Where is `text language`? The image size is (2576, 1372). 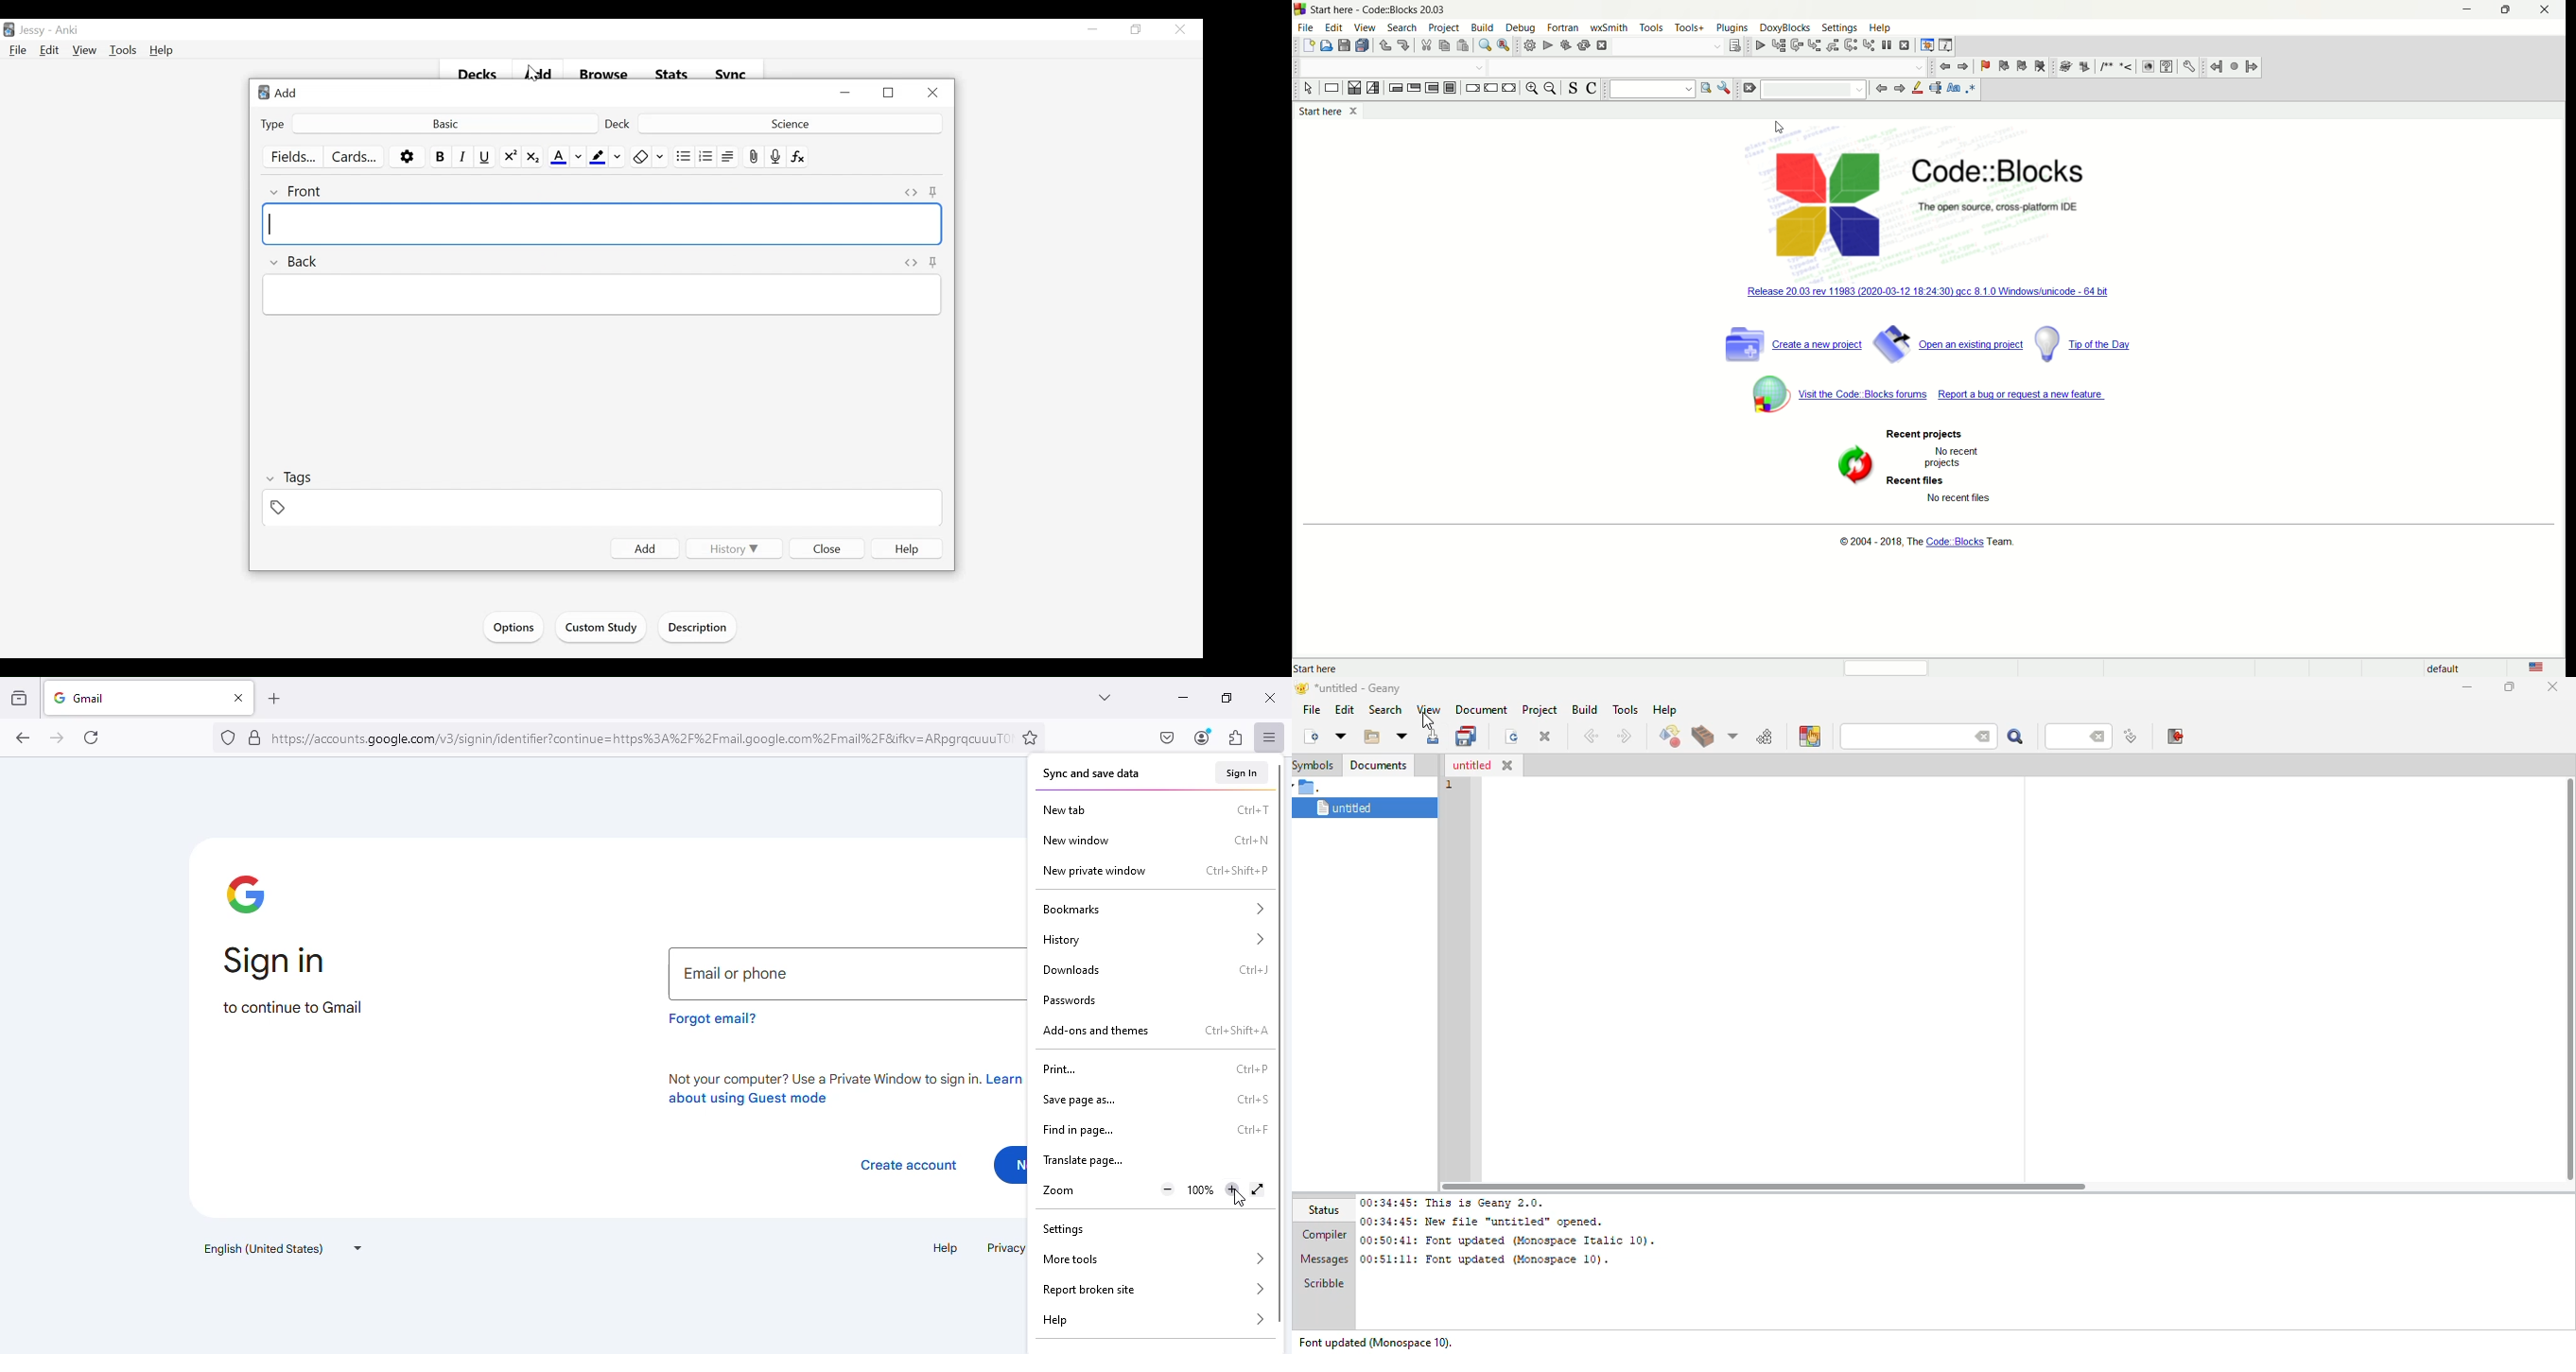
text language is located at coordinates (285, 1248).